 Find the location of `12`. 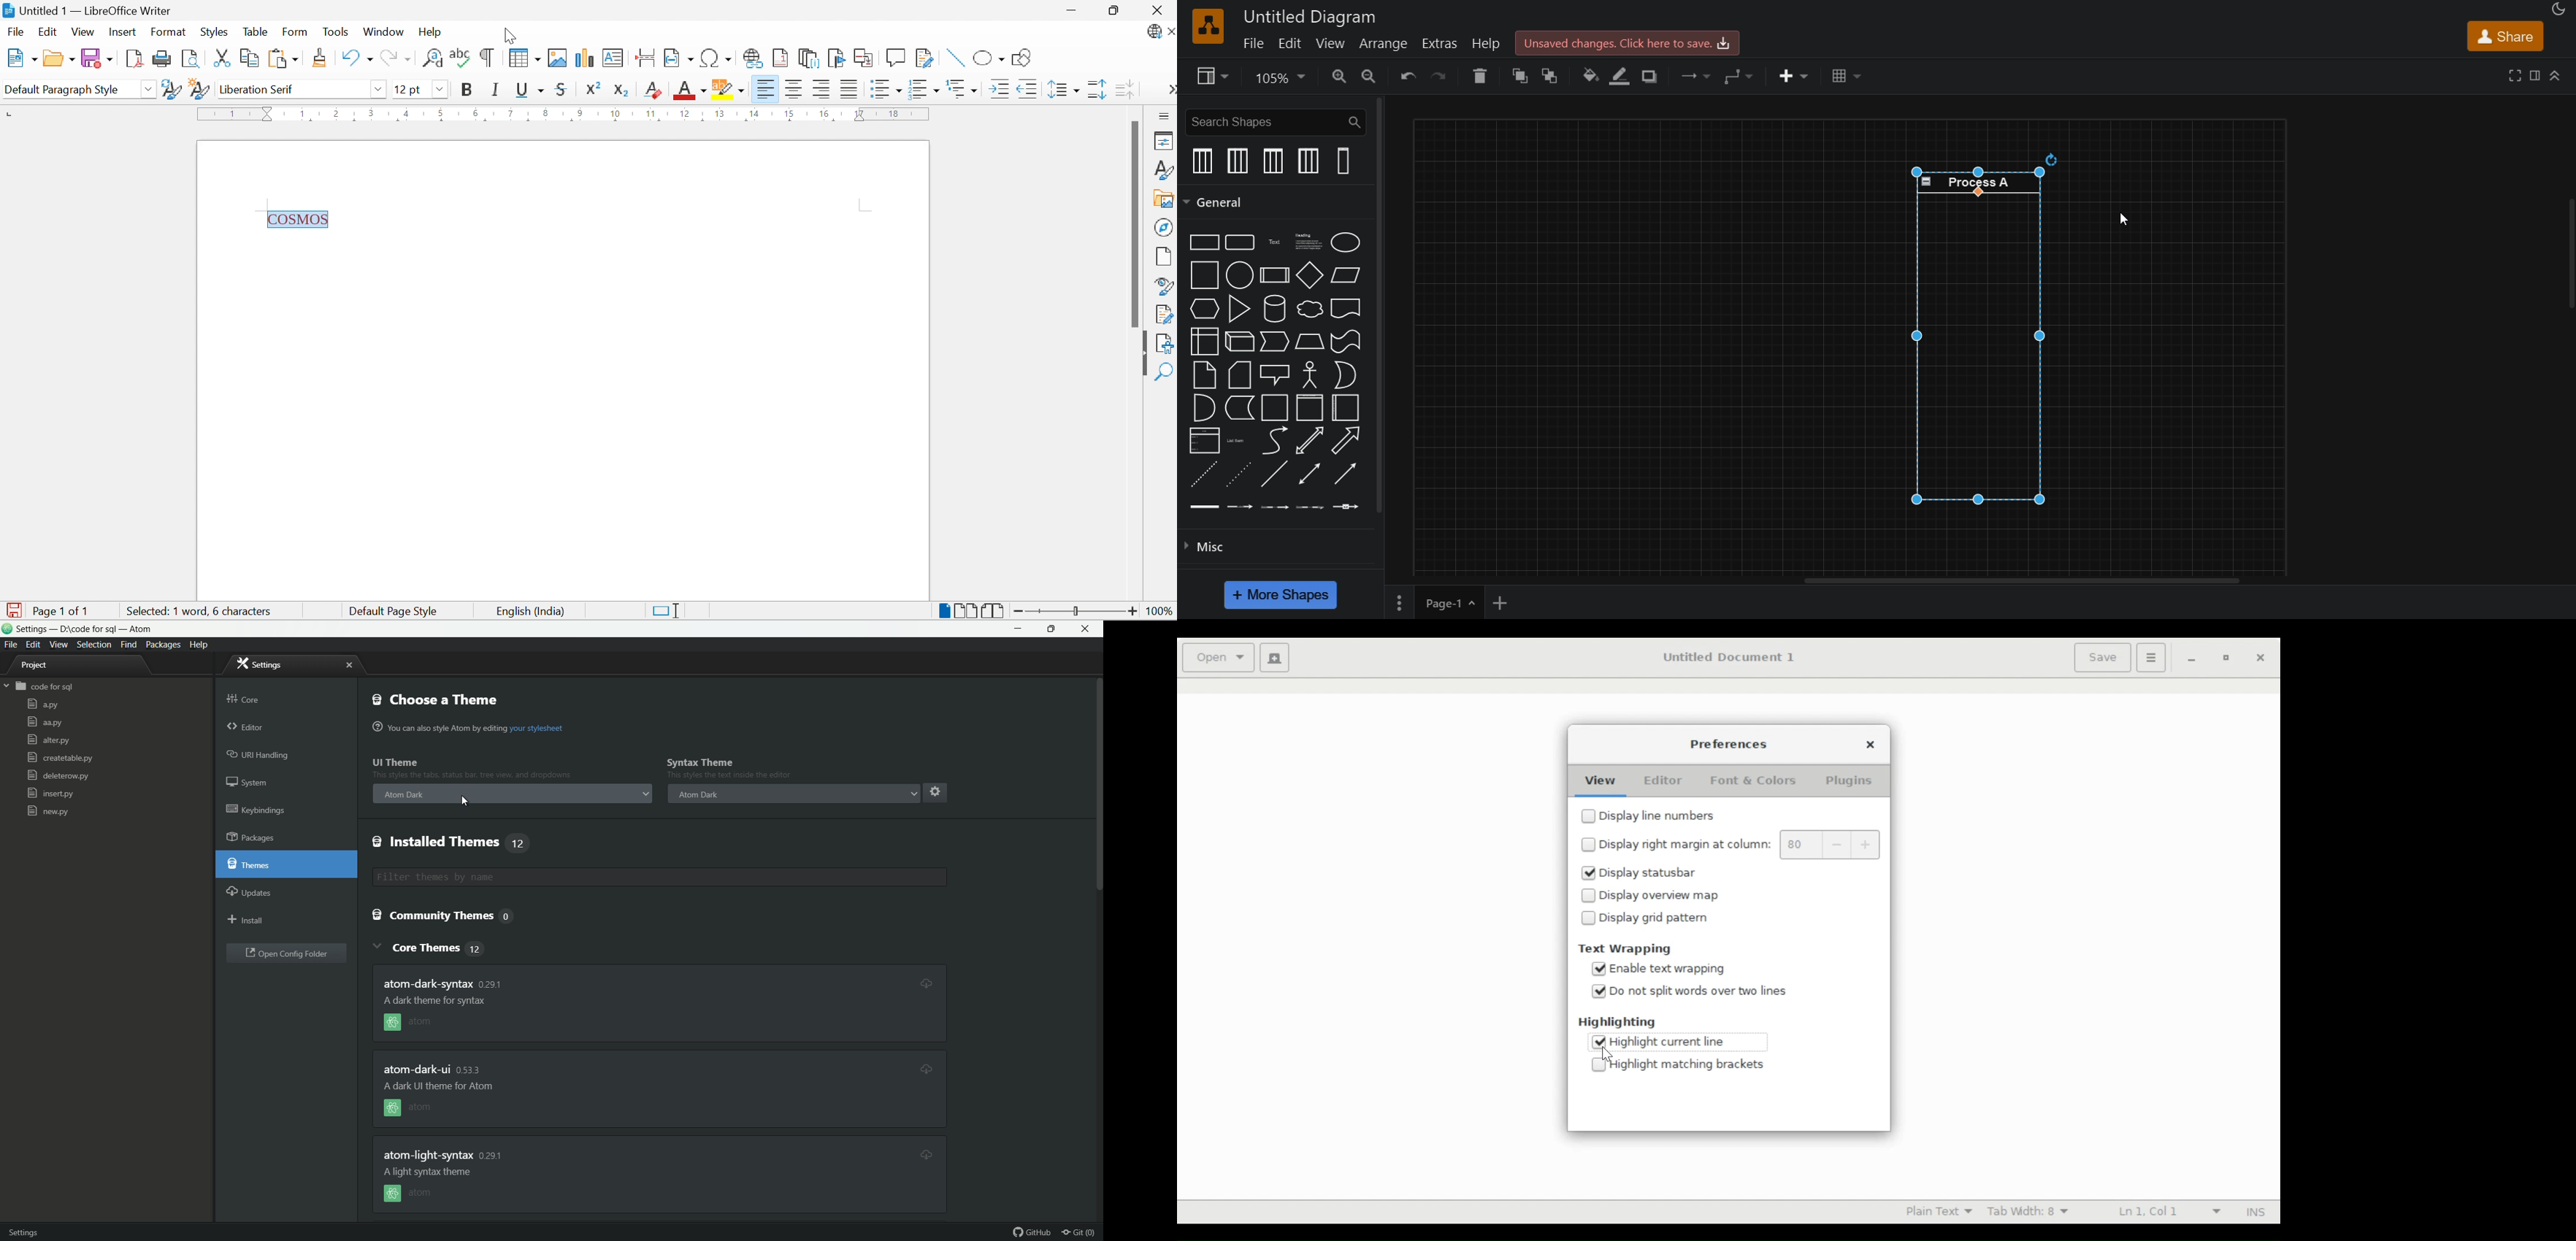

12 is located at coordinates (686, 114).